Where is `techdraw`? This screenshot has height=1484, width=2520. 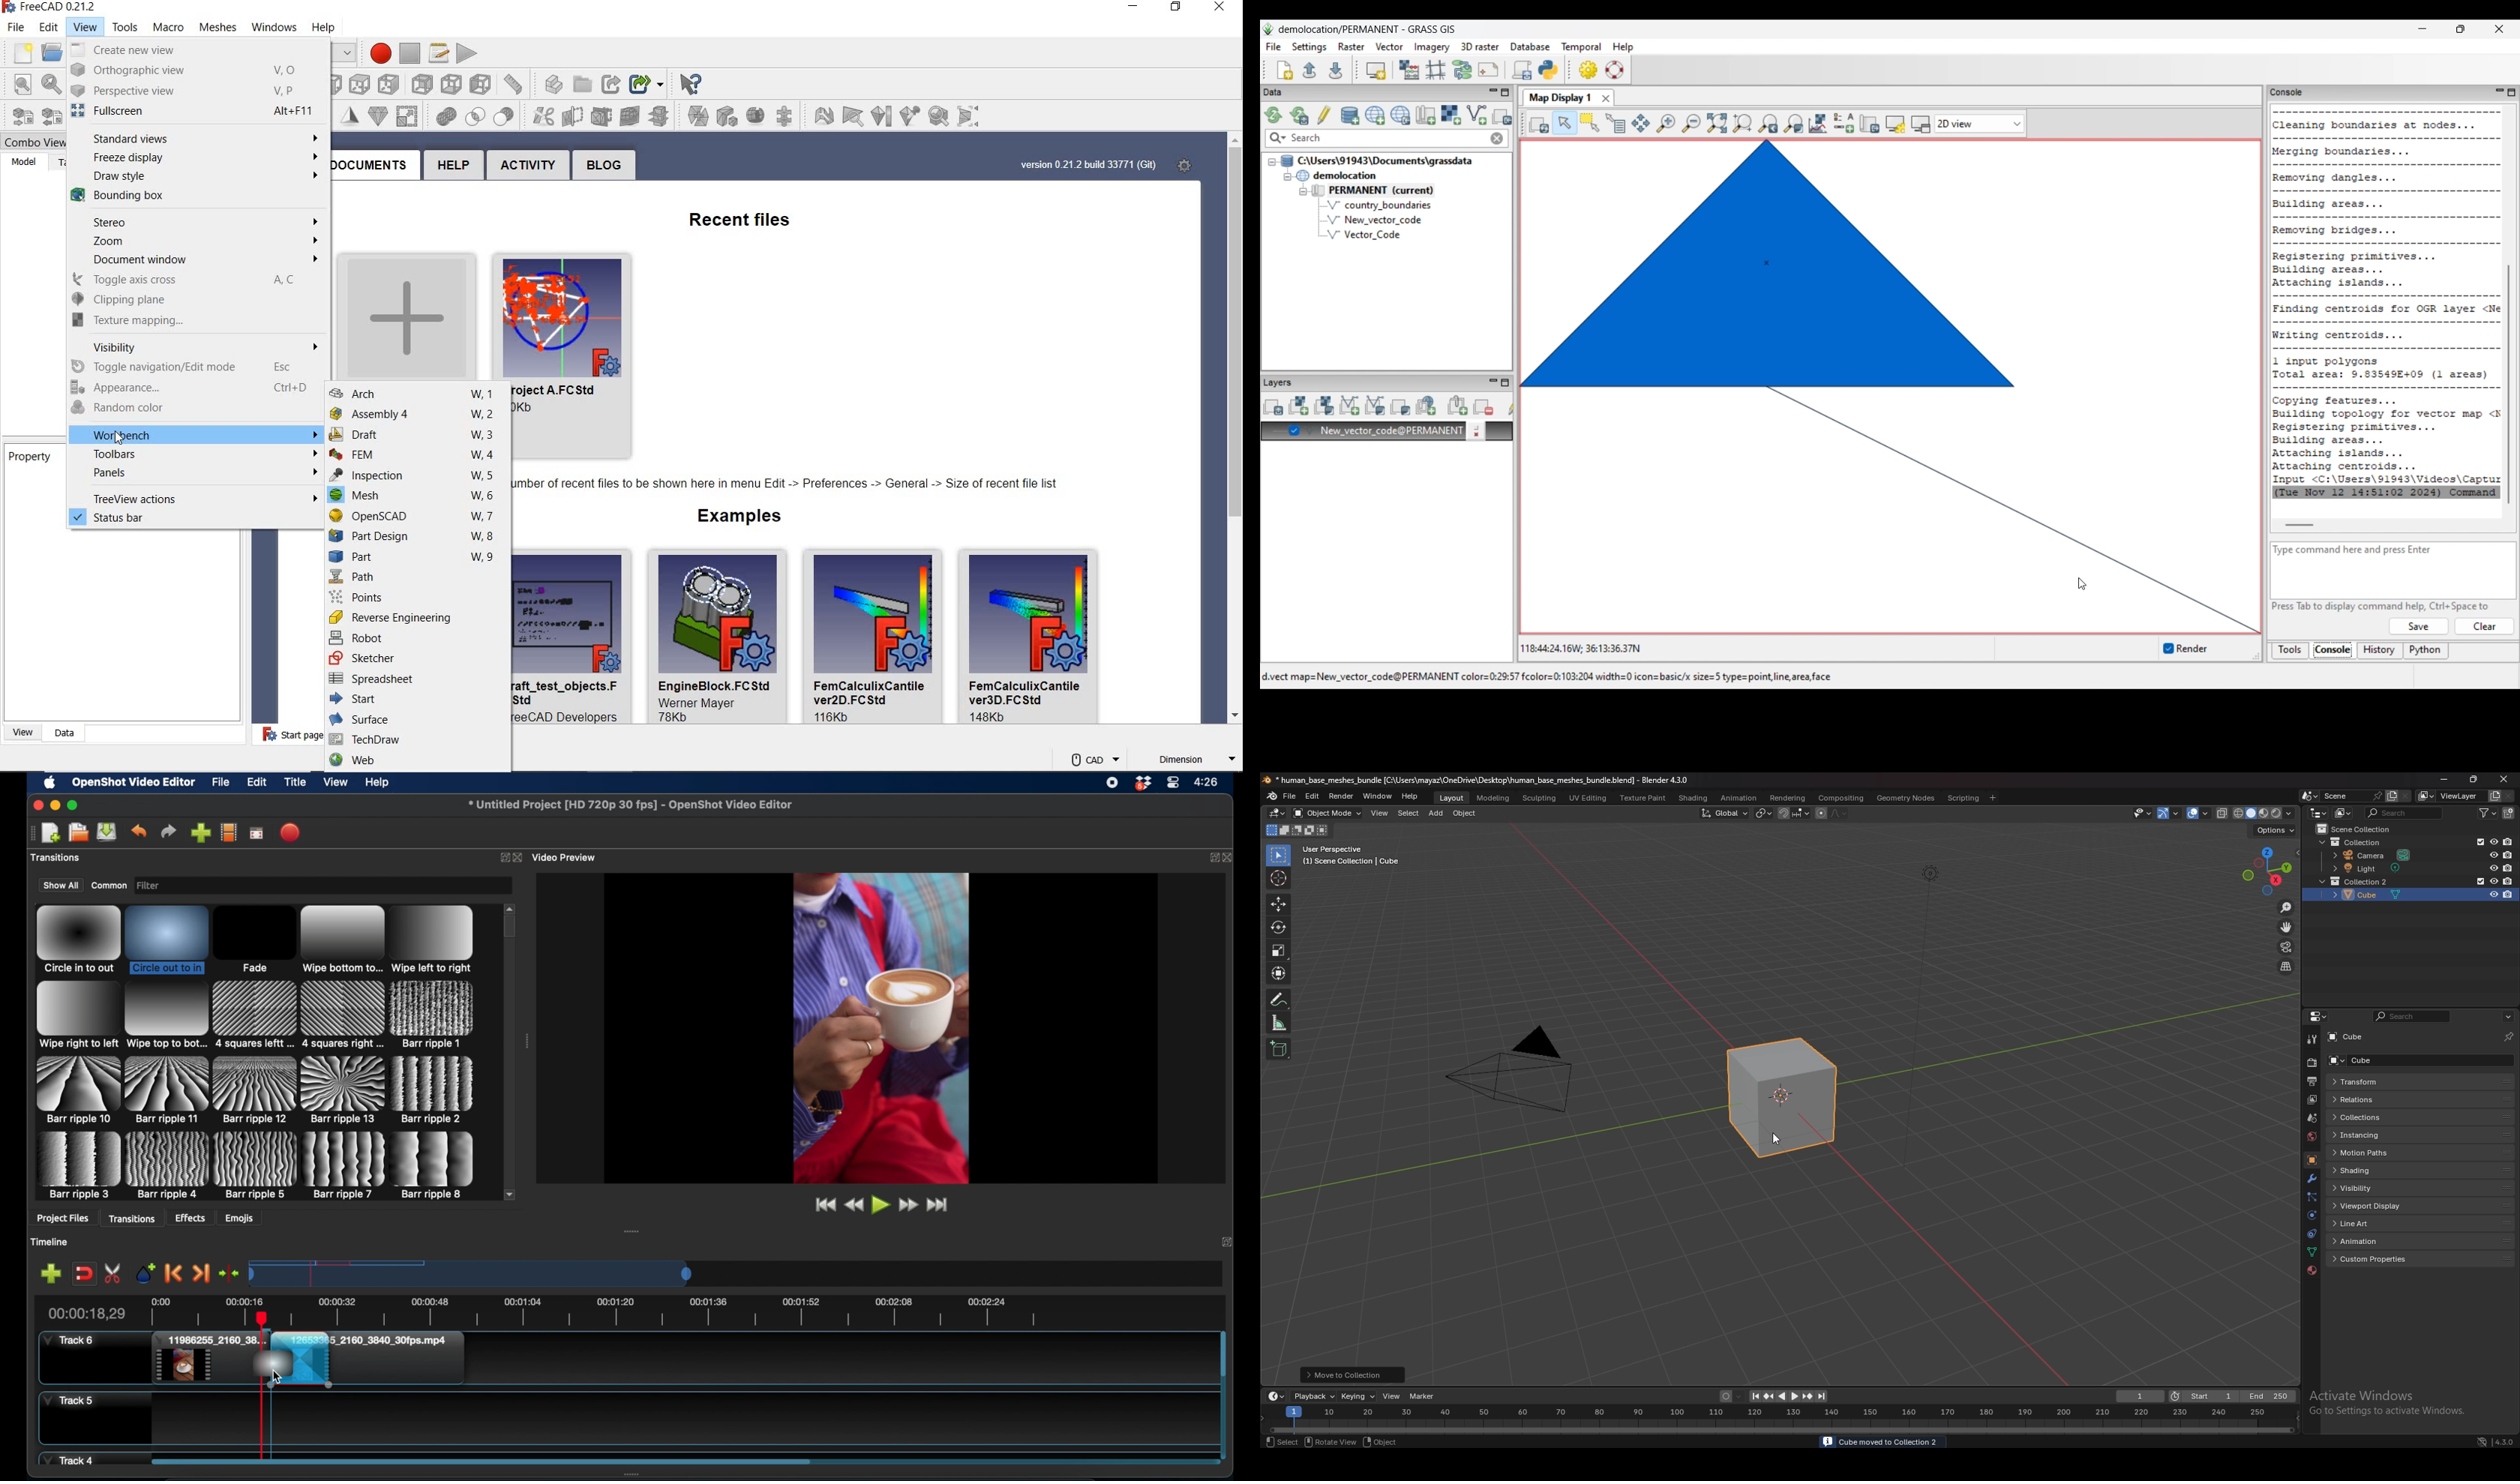 techdraw is located at coordinates (415, 739).